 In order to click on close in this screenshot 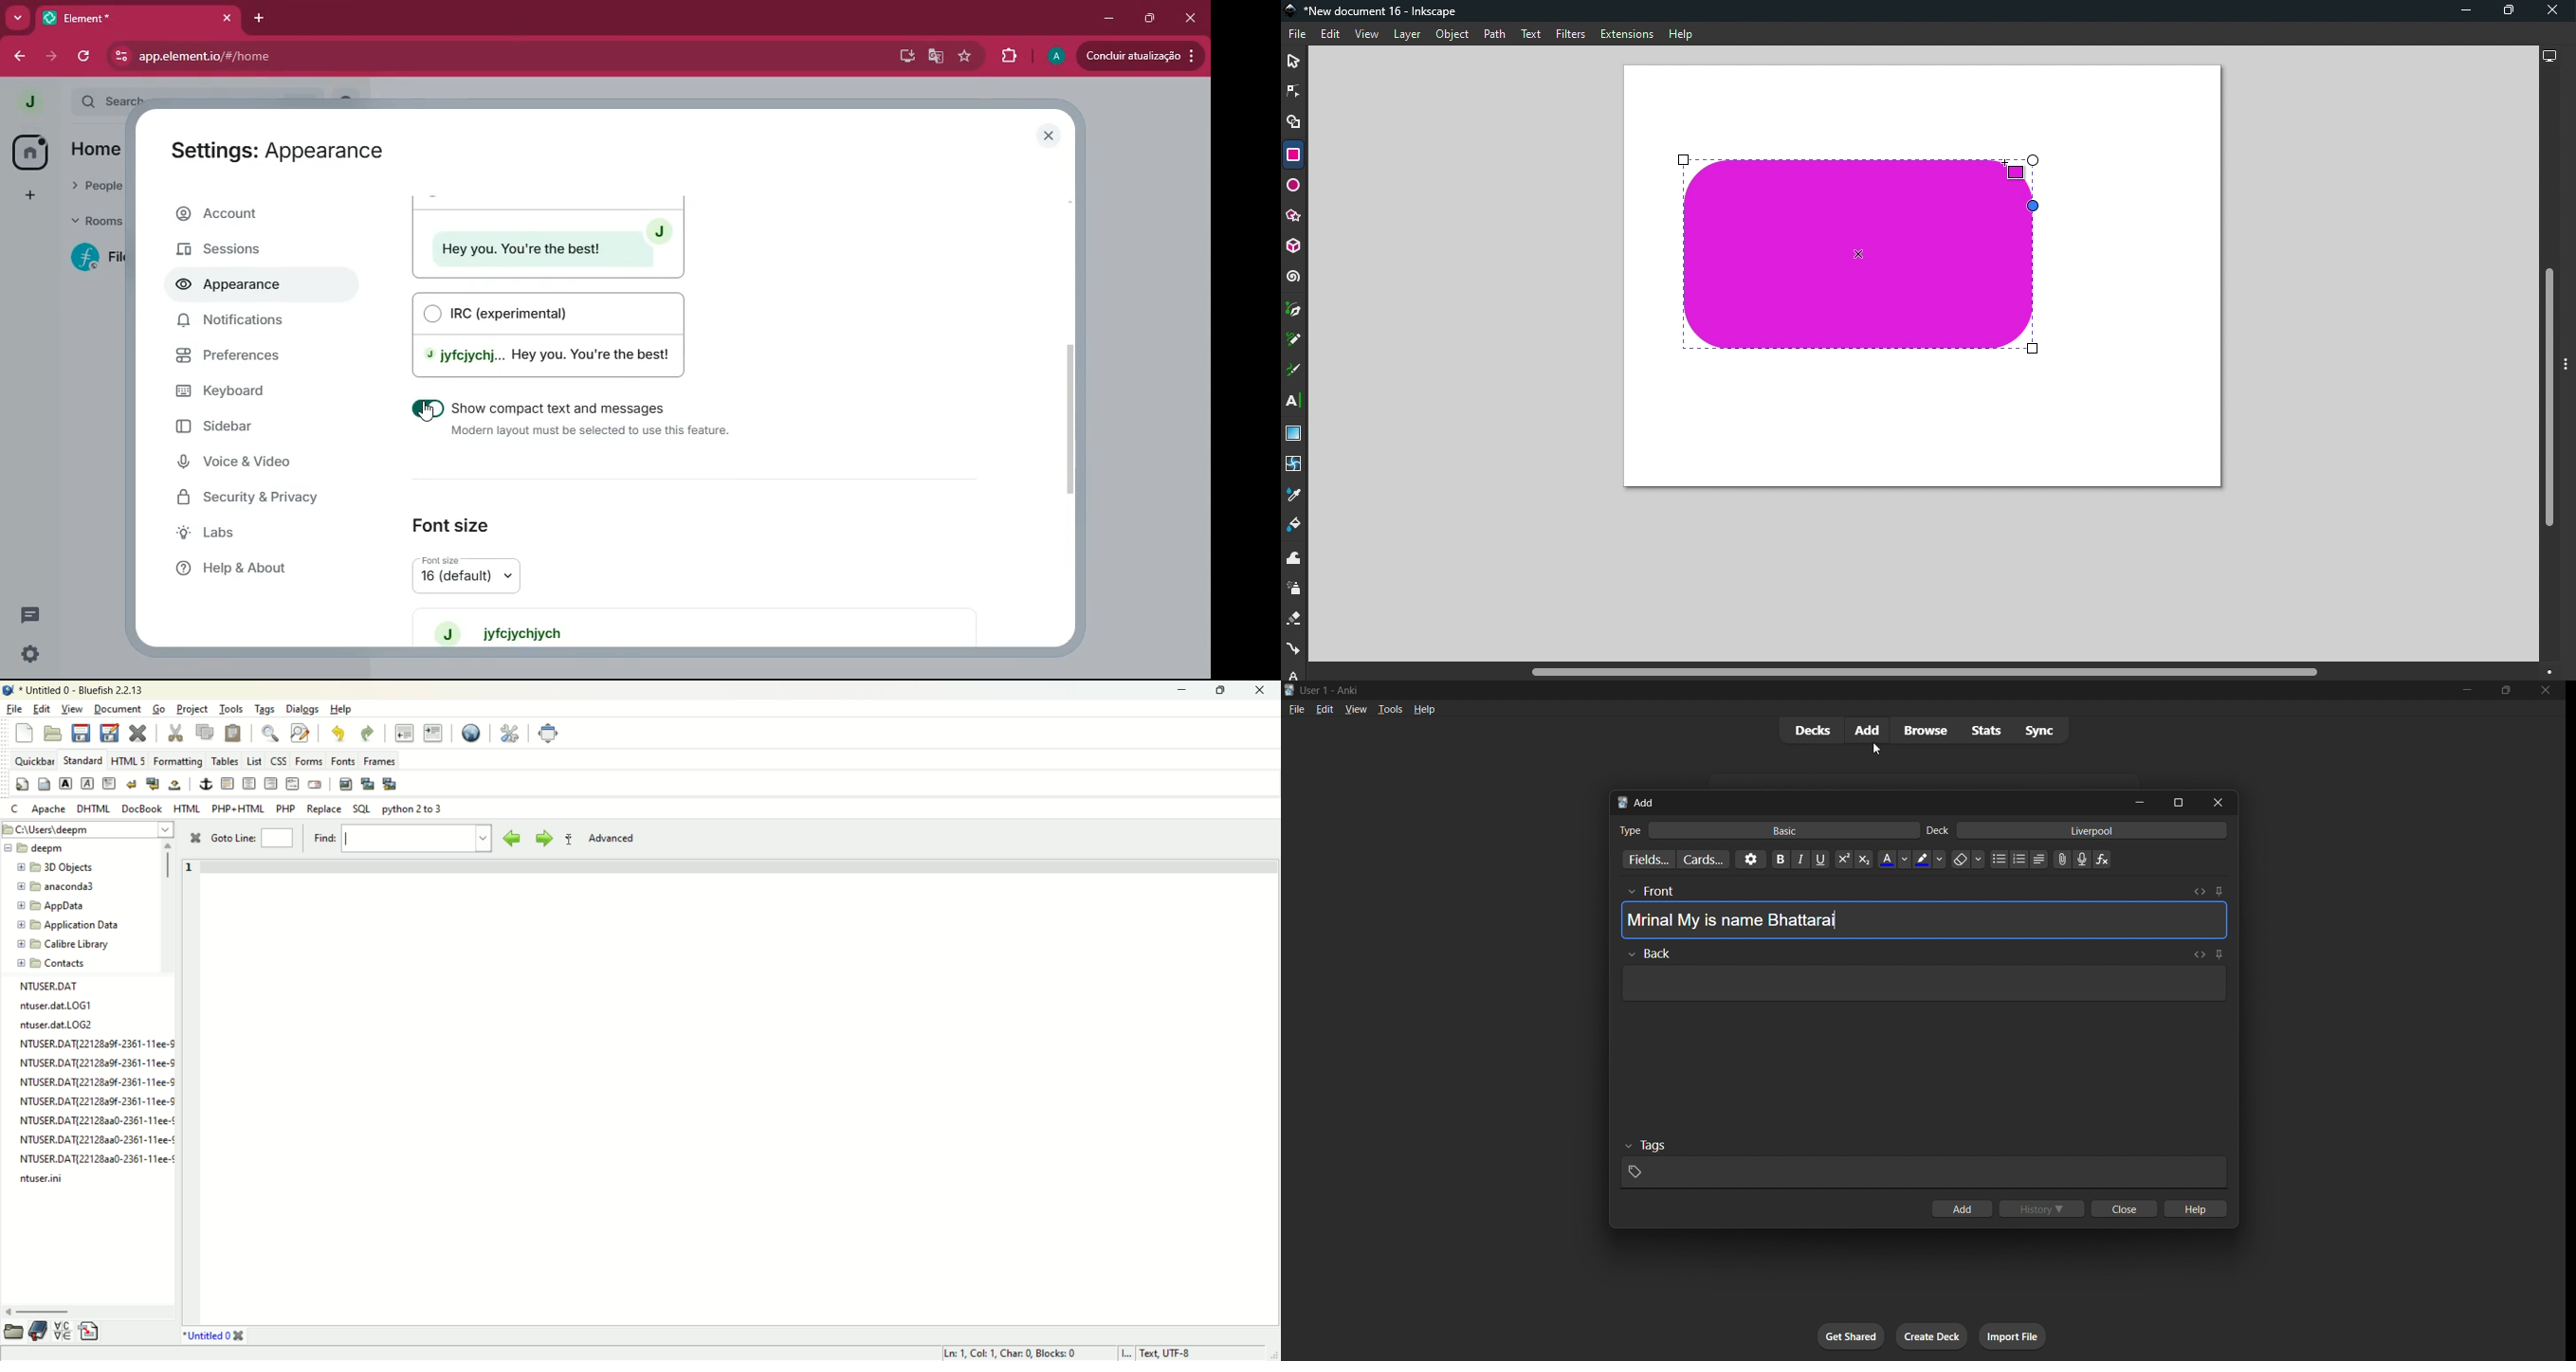, I will do `click(2214, 801)`.